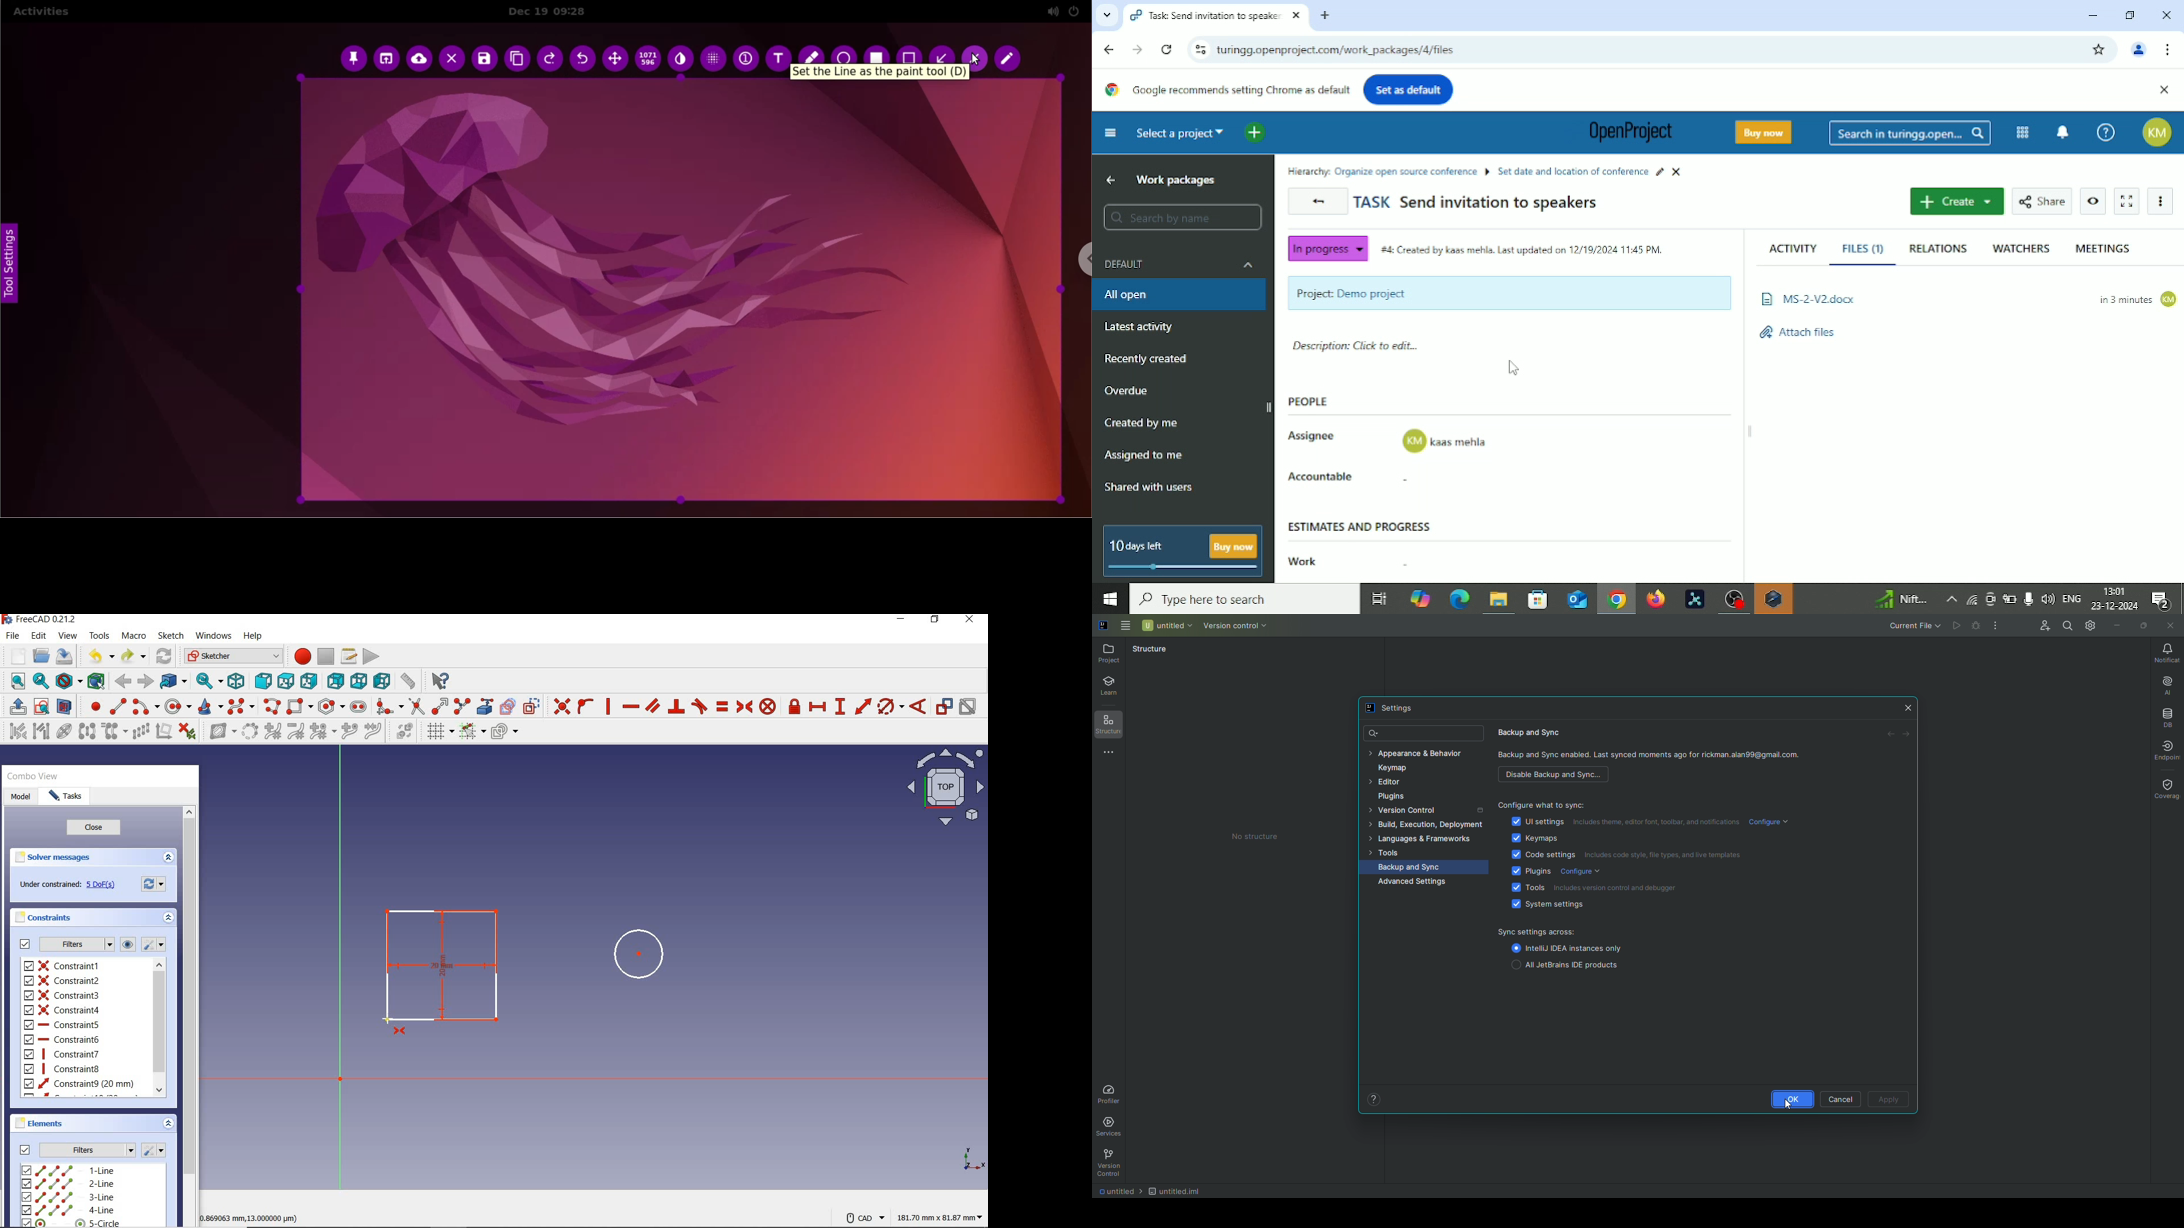  Describe the element at coordinates (76, 945) in the screenshot. I see `filters` at that location.